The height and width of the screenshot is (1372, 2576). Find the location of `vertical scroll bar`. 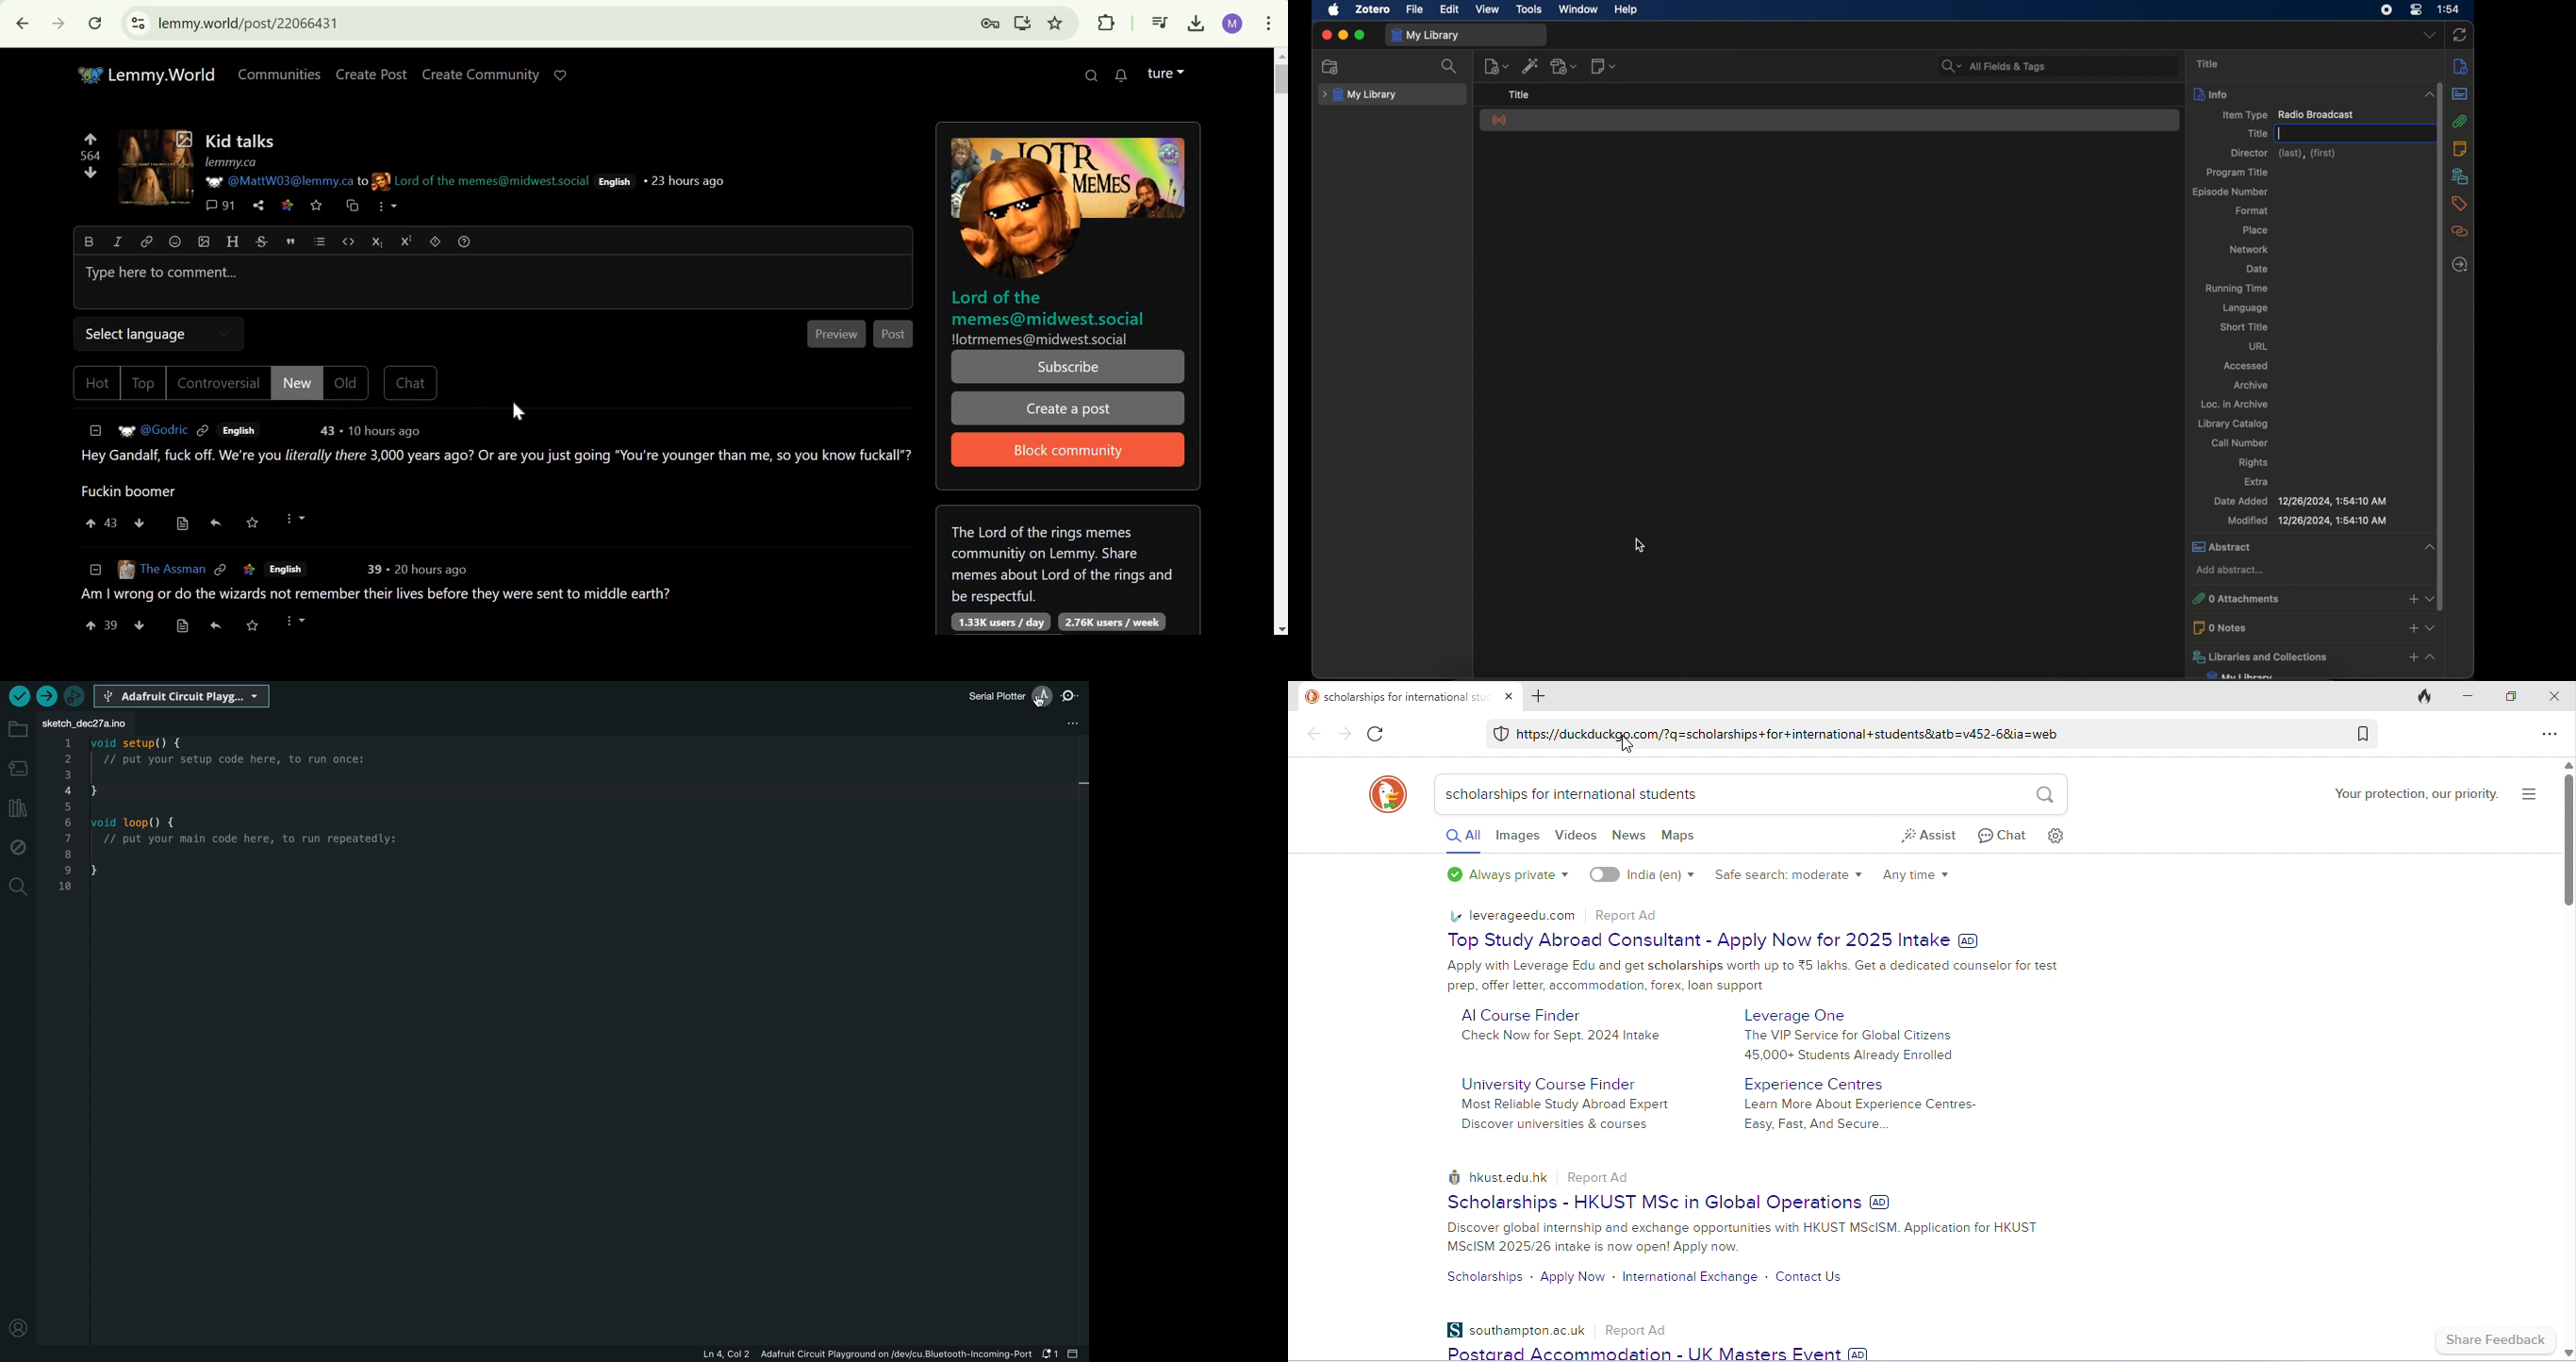

vertical scroll bar is located at coordinates (2568, 1060).